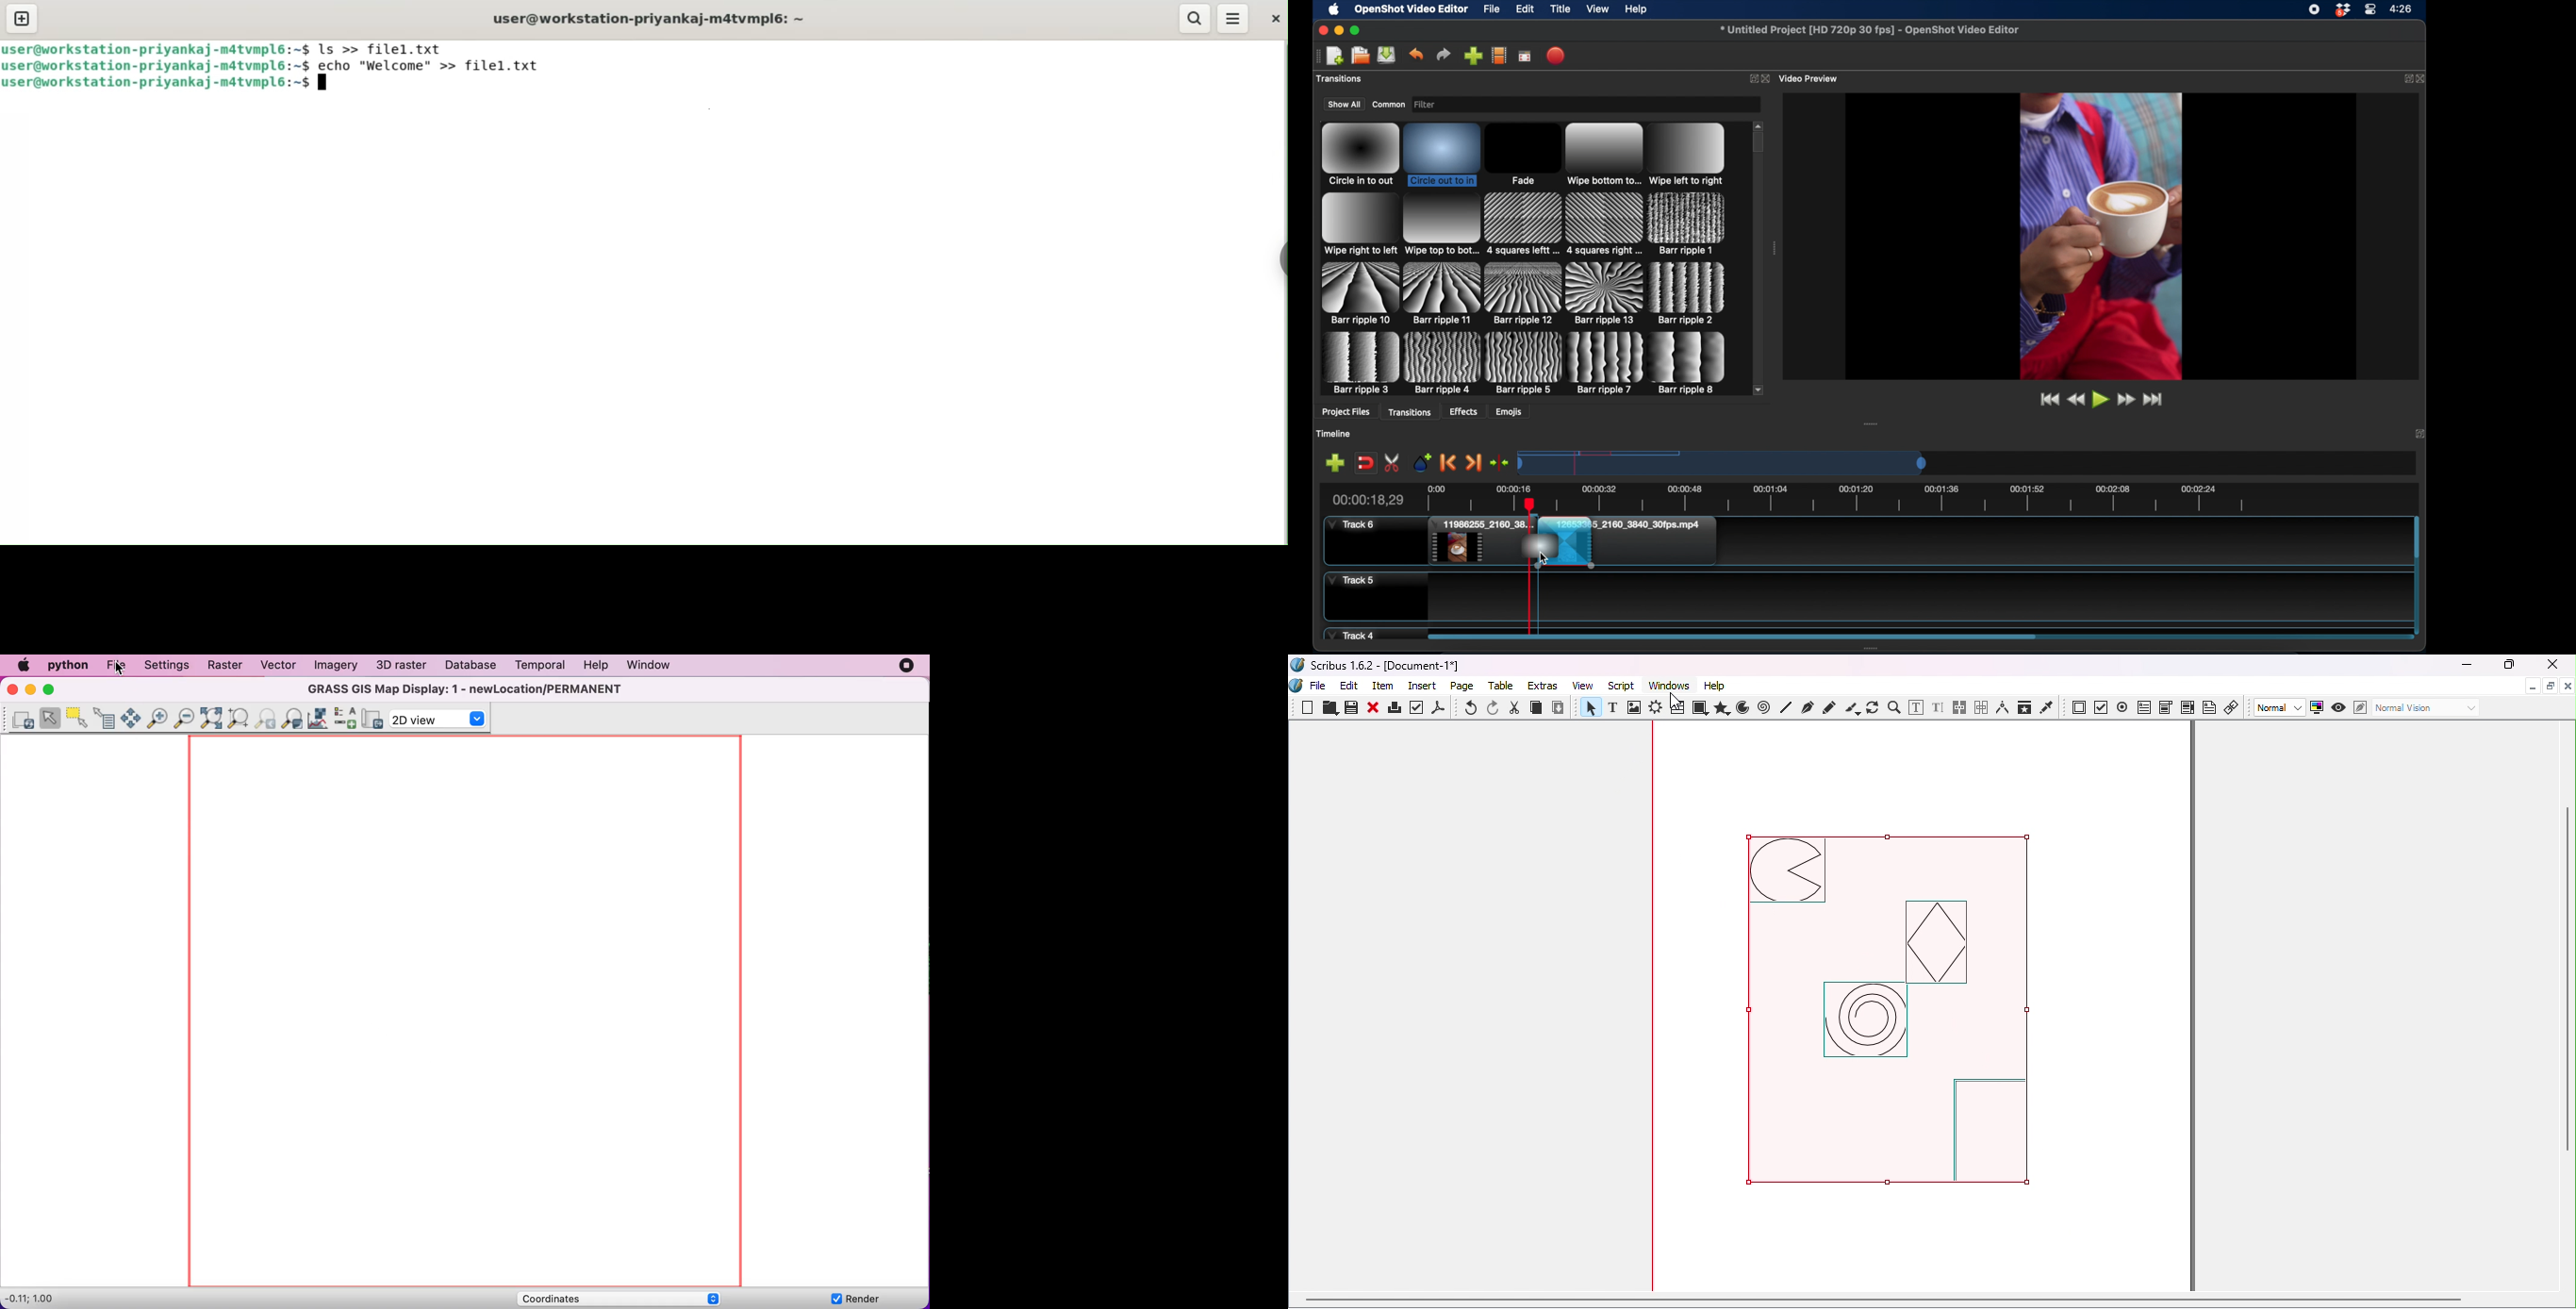 This screenshot has height=1316, width=2576. Describe the element at coordinates (1321, 30) in the screenshot. I see `close` at that location.